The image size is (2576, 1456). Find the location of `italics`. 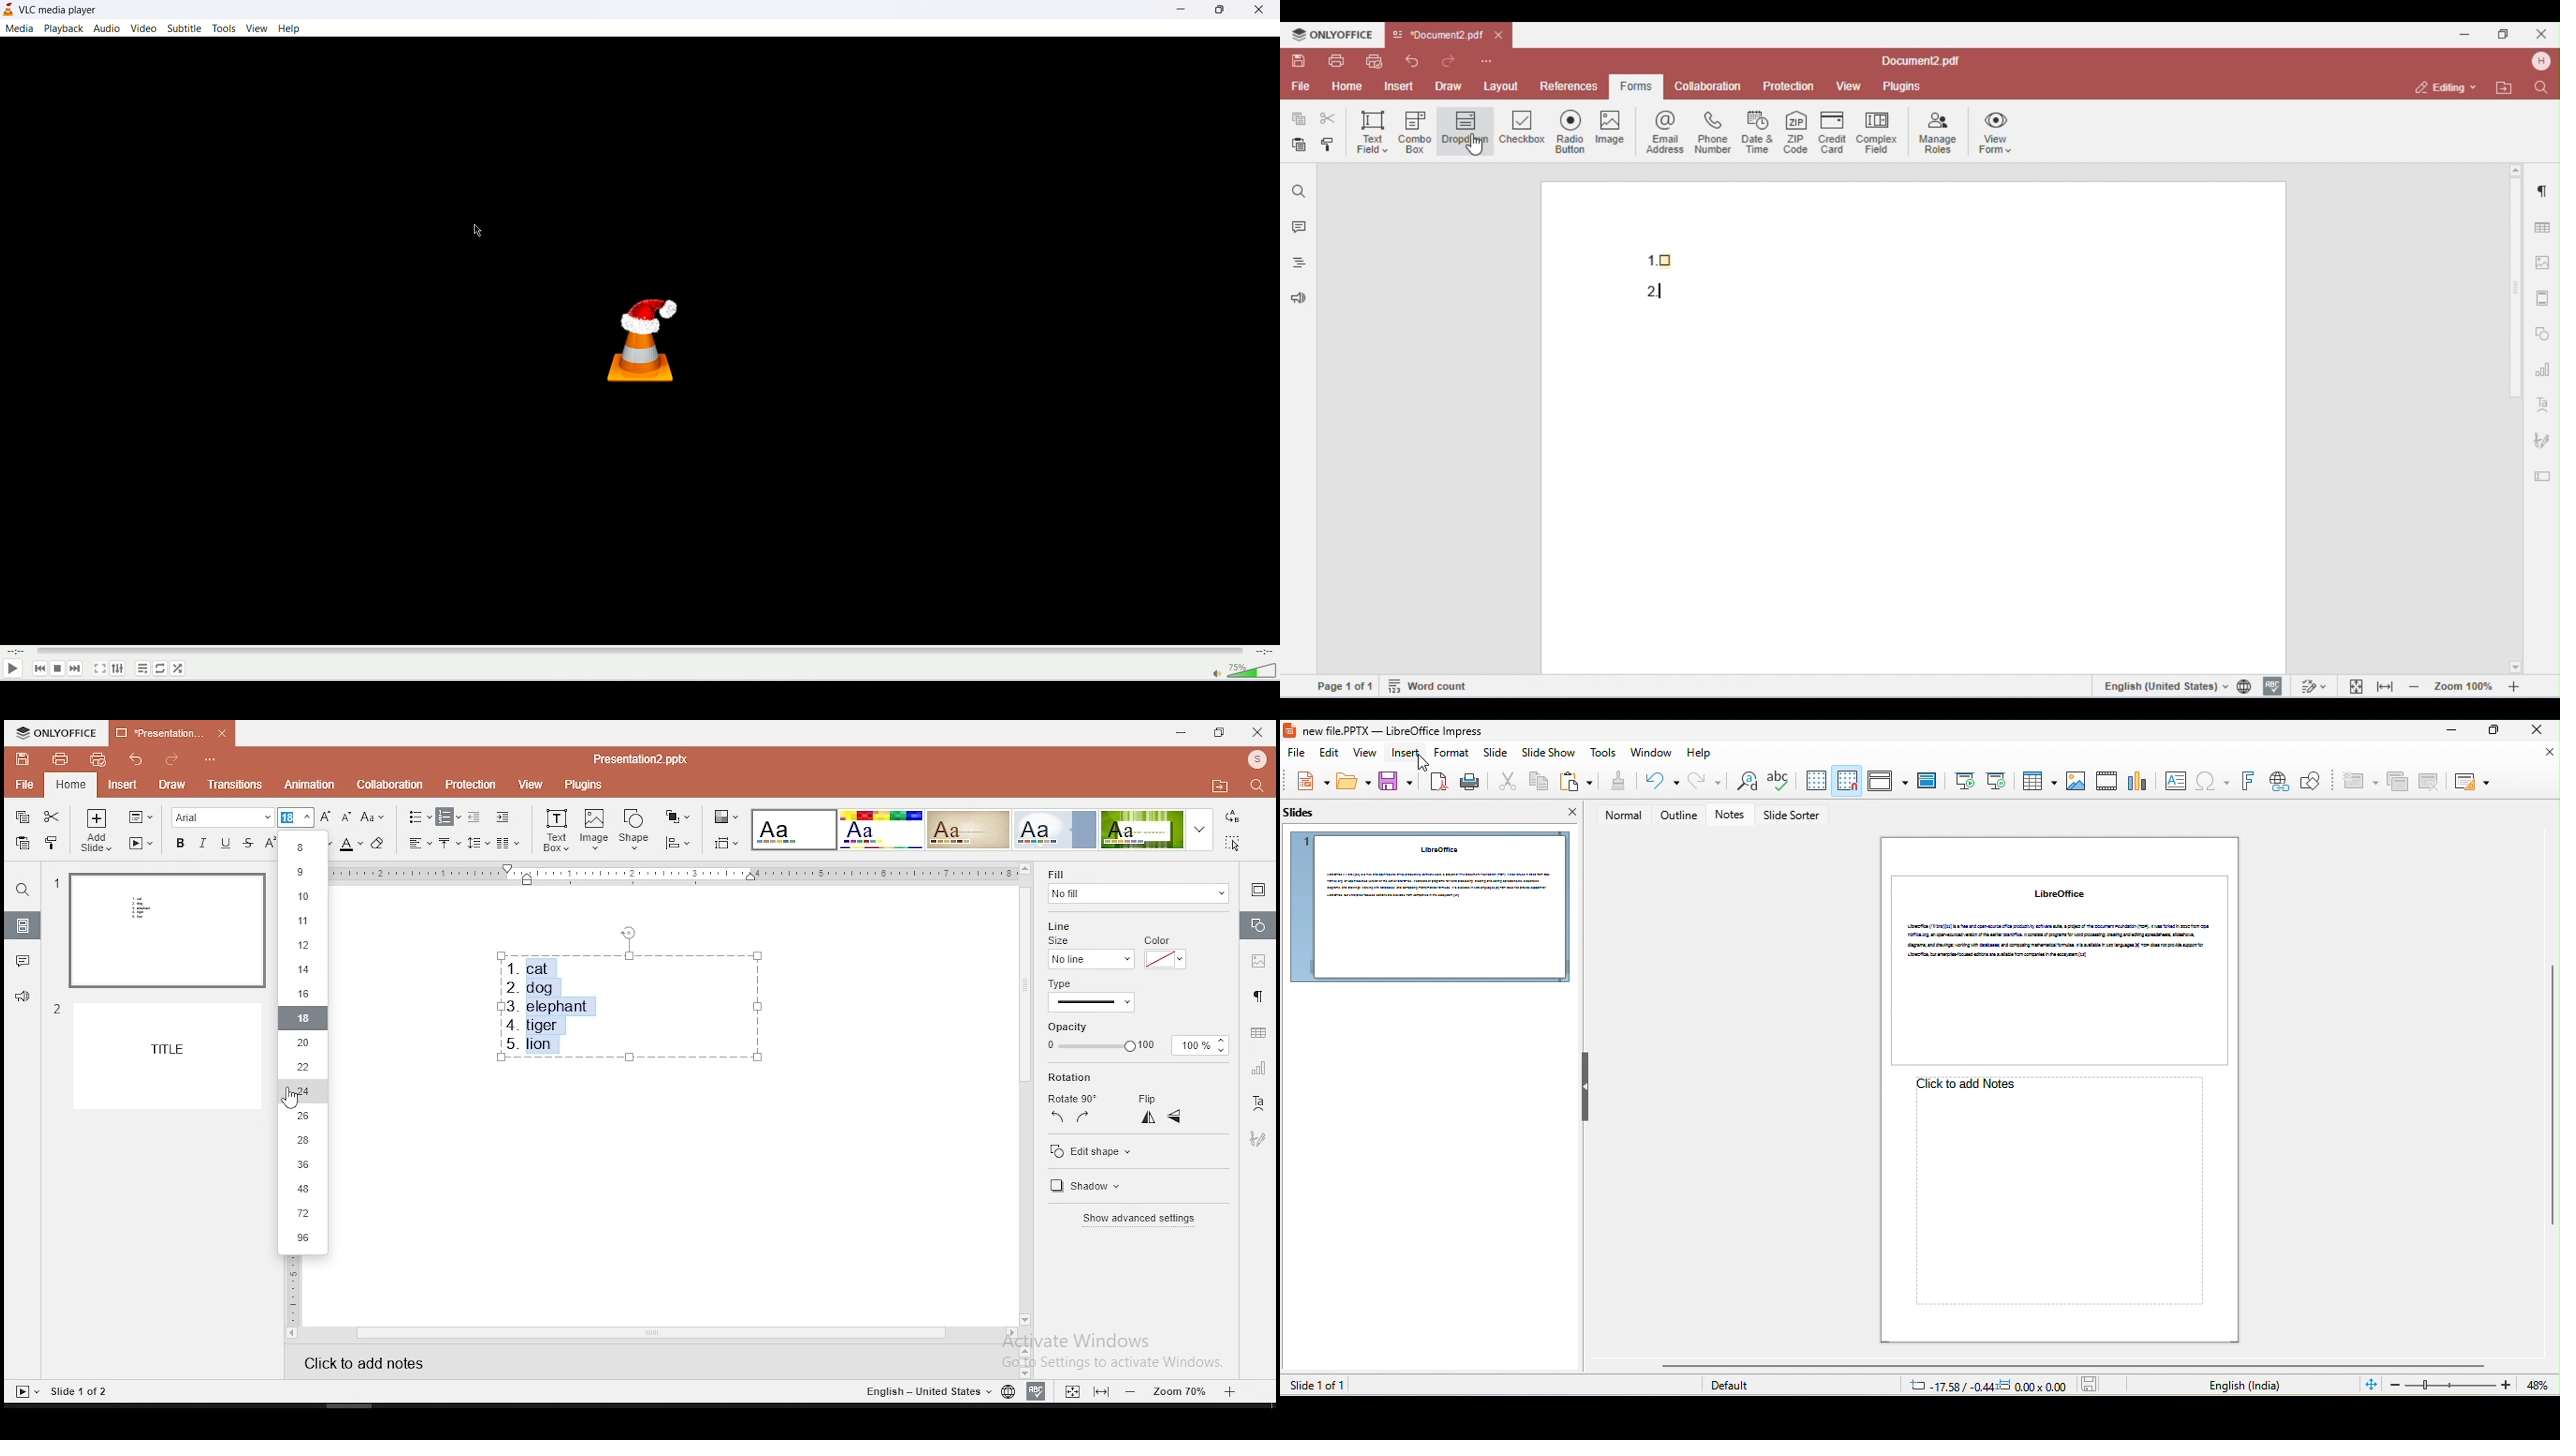

italics is located at coordinates (200, 845).